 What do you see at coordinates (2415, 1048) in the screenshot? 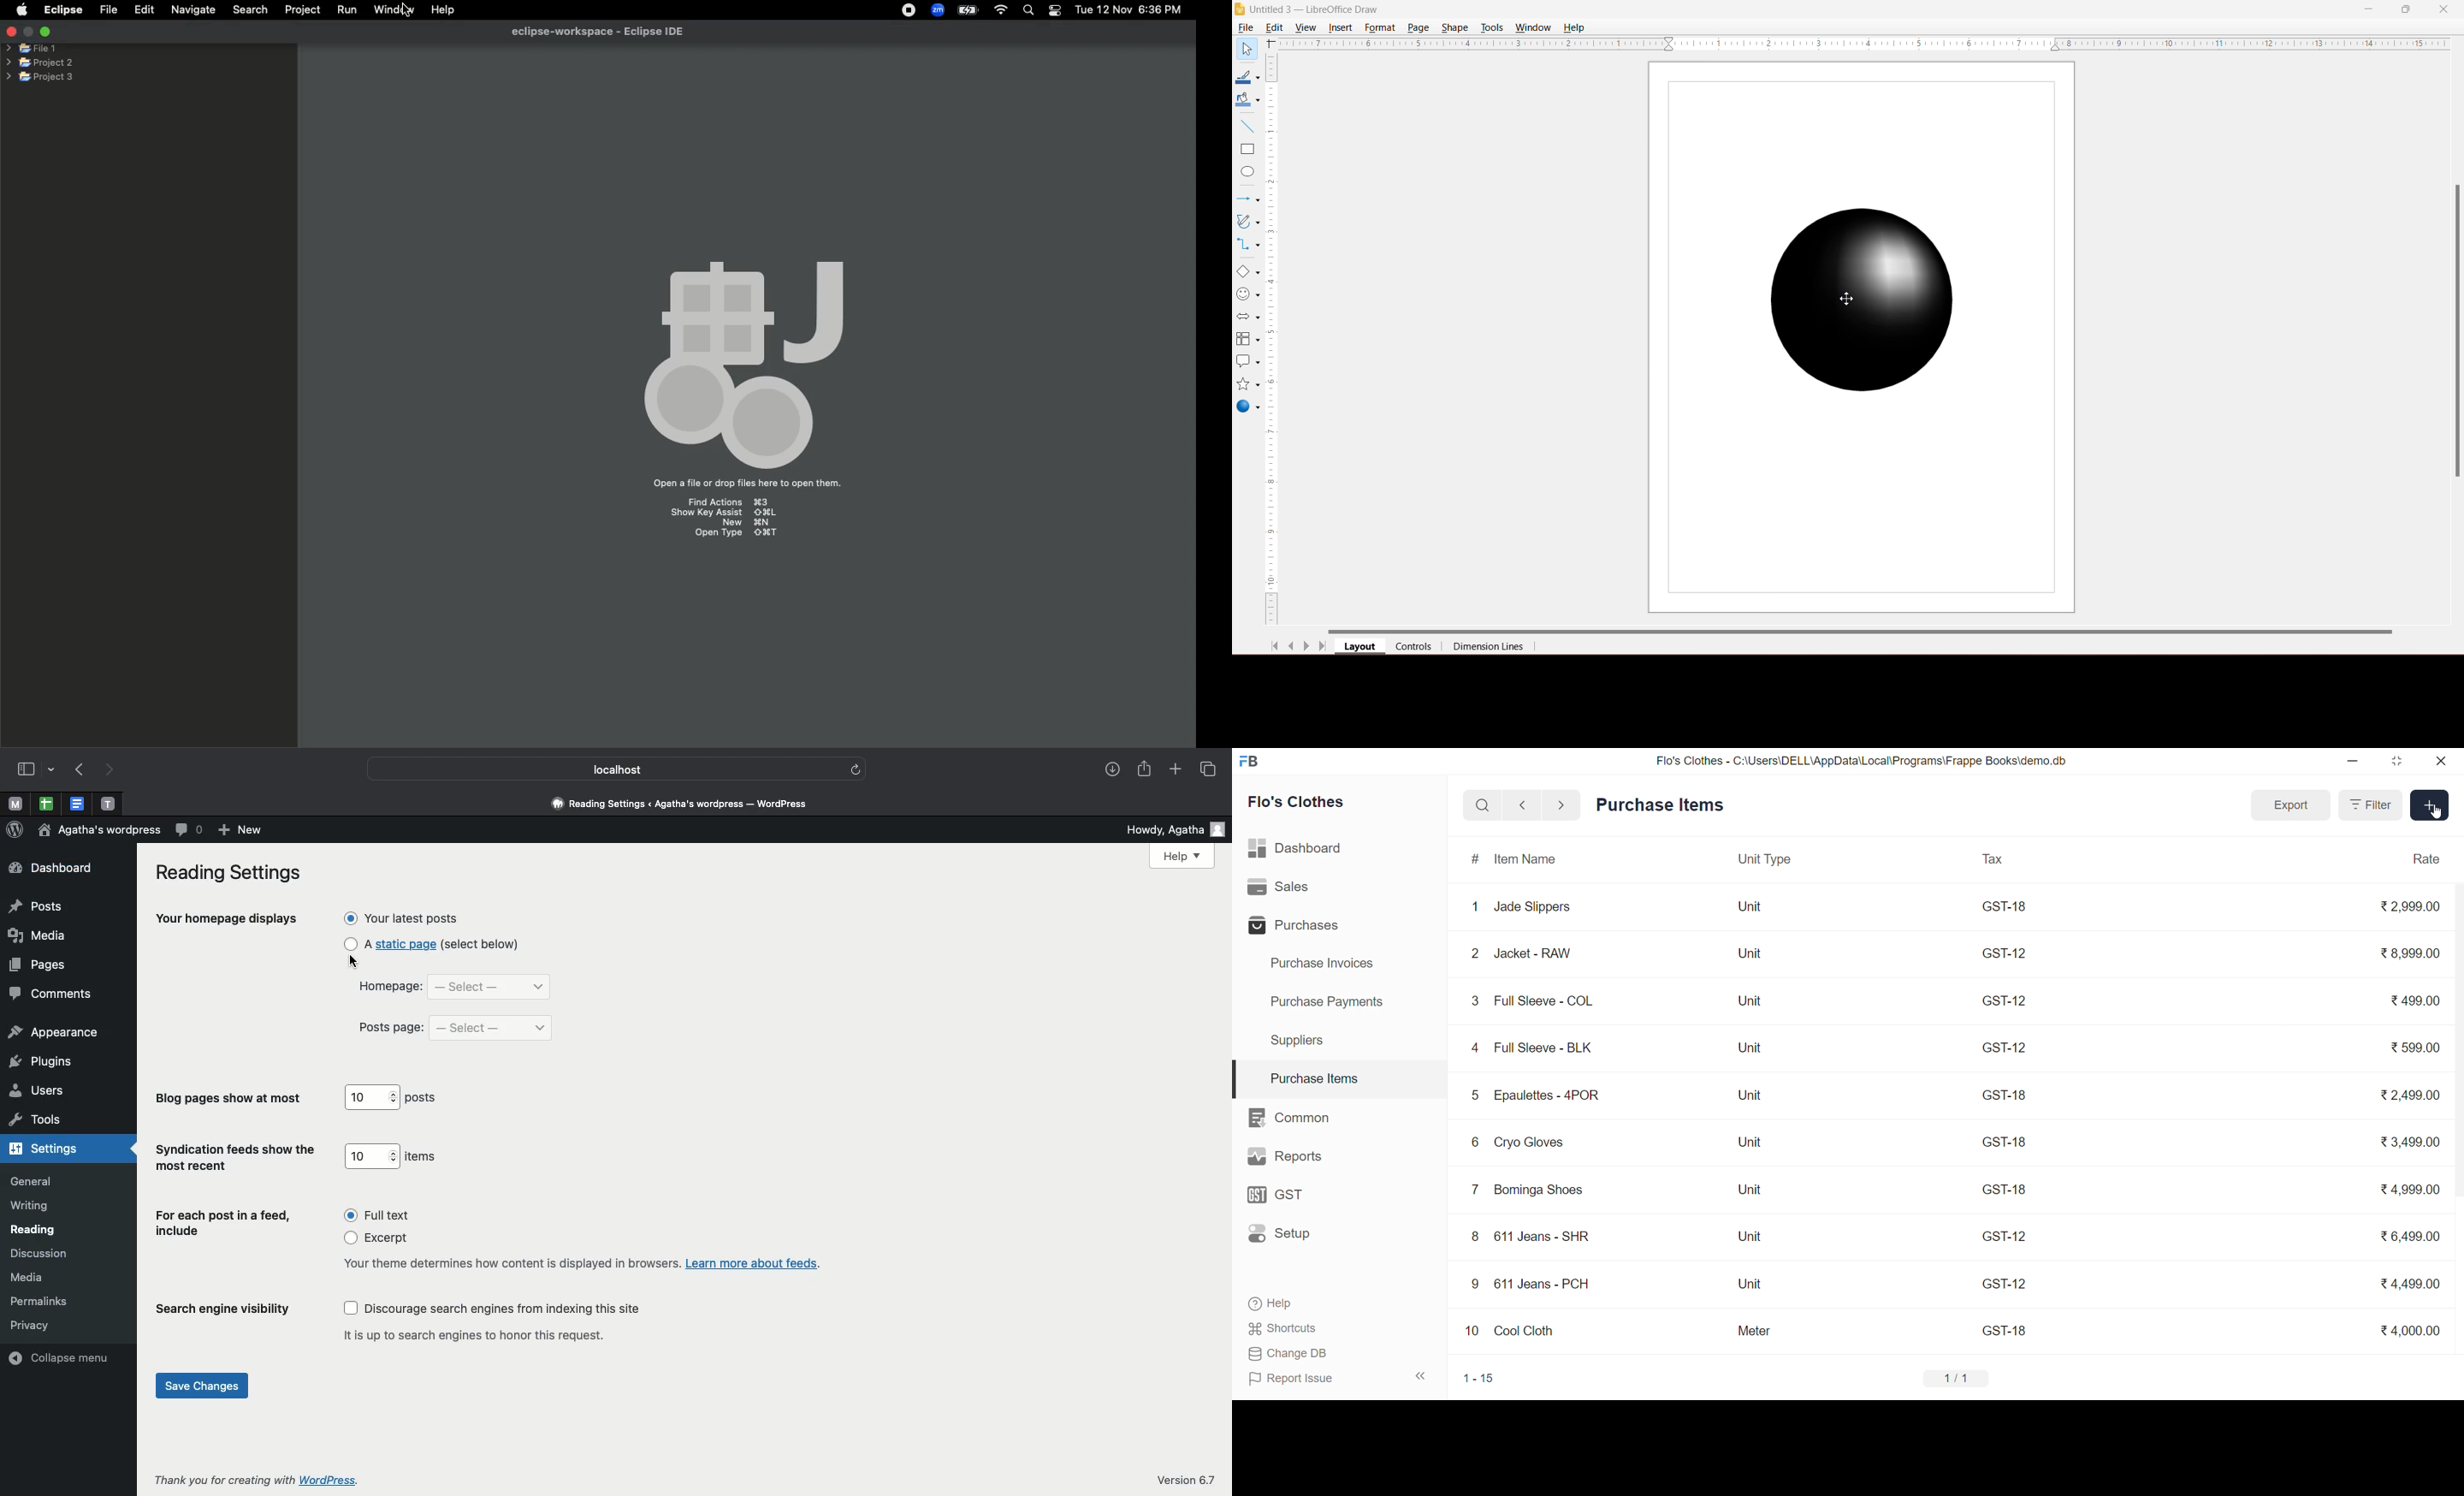
I see `₹599.00` at bounding box center [2415, 1048].